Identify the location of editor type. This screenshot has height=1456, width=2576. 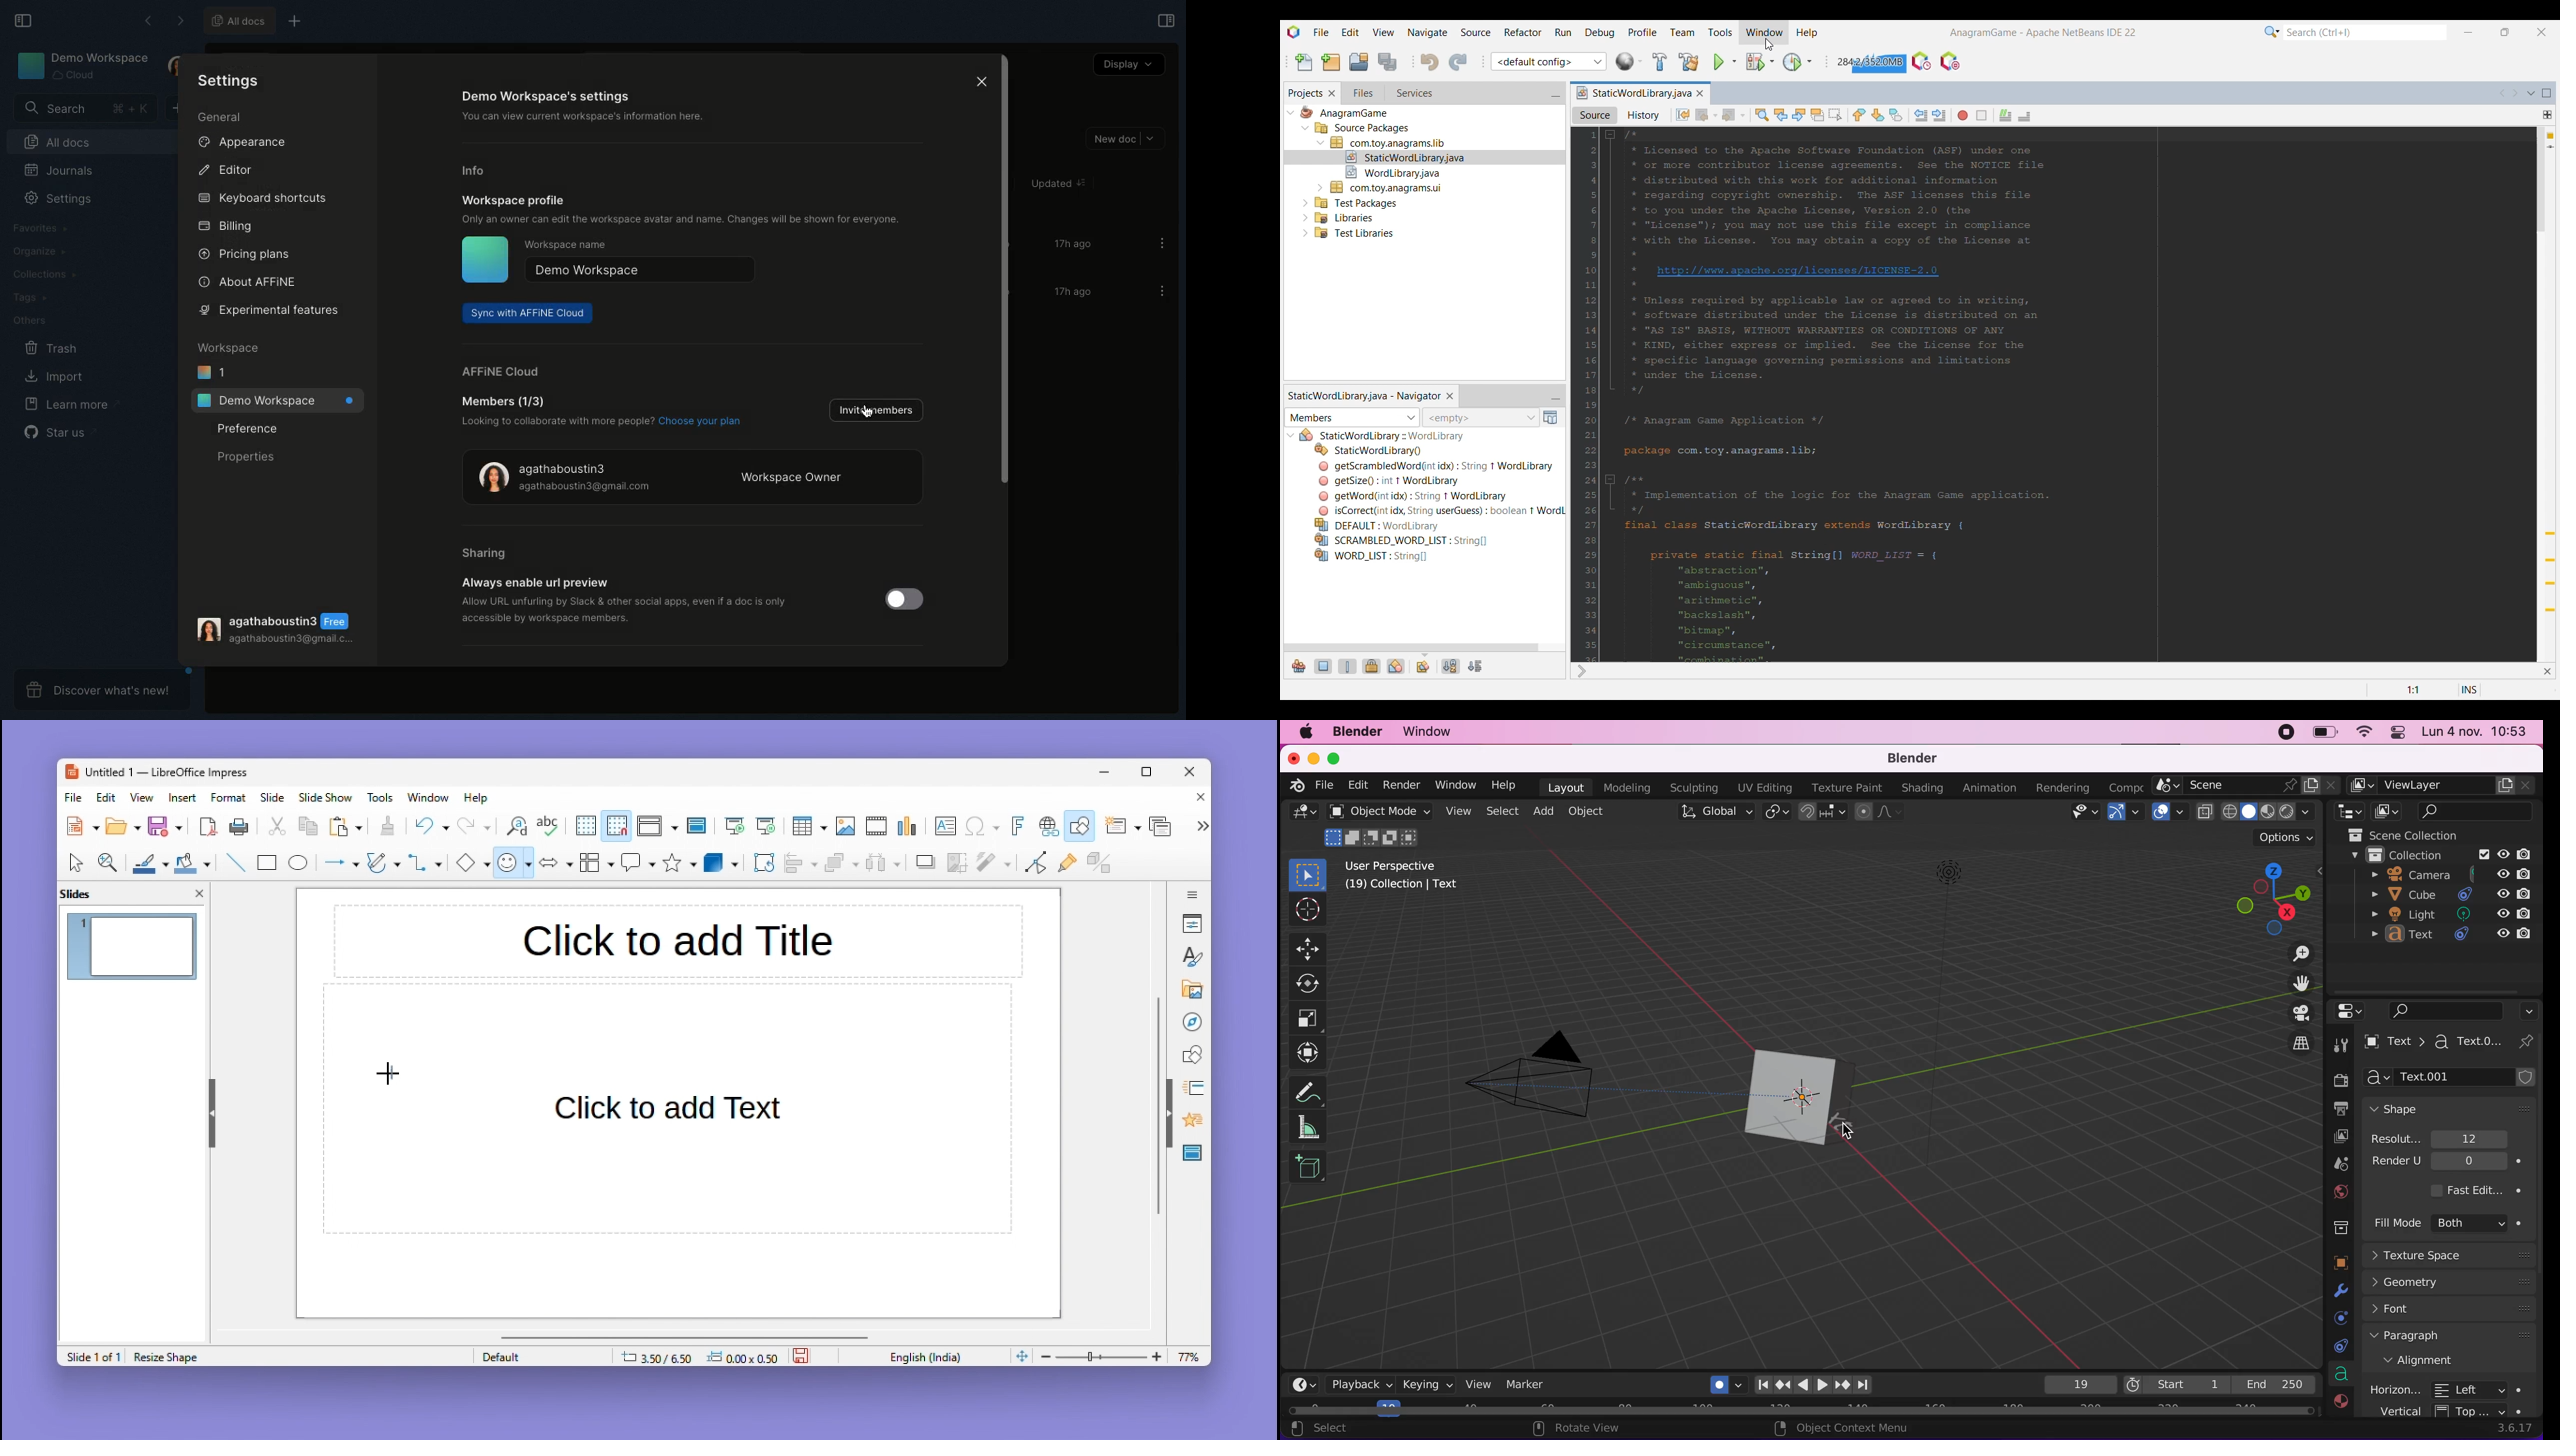
(2348, 812).